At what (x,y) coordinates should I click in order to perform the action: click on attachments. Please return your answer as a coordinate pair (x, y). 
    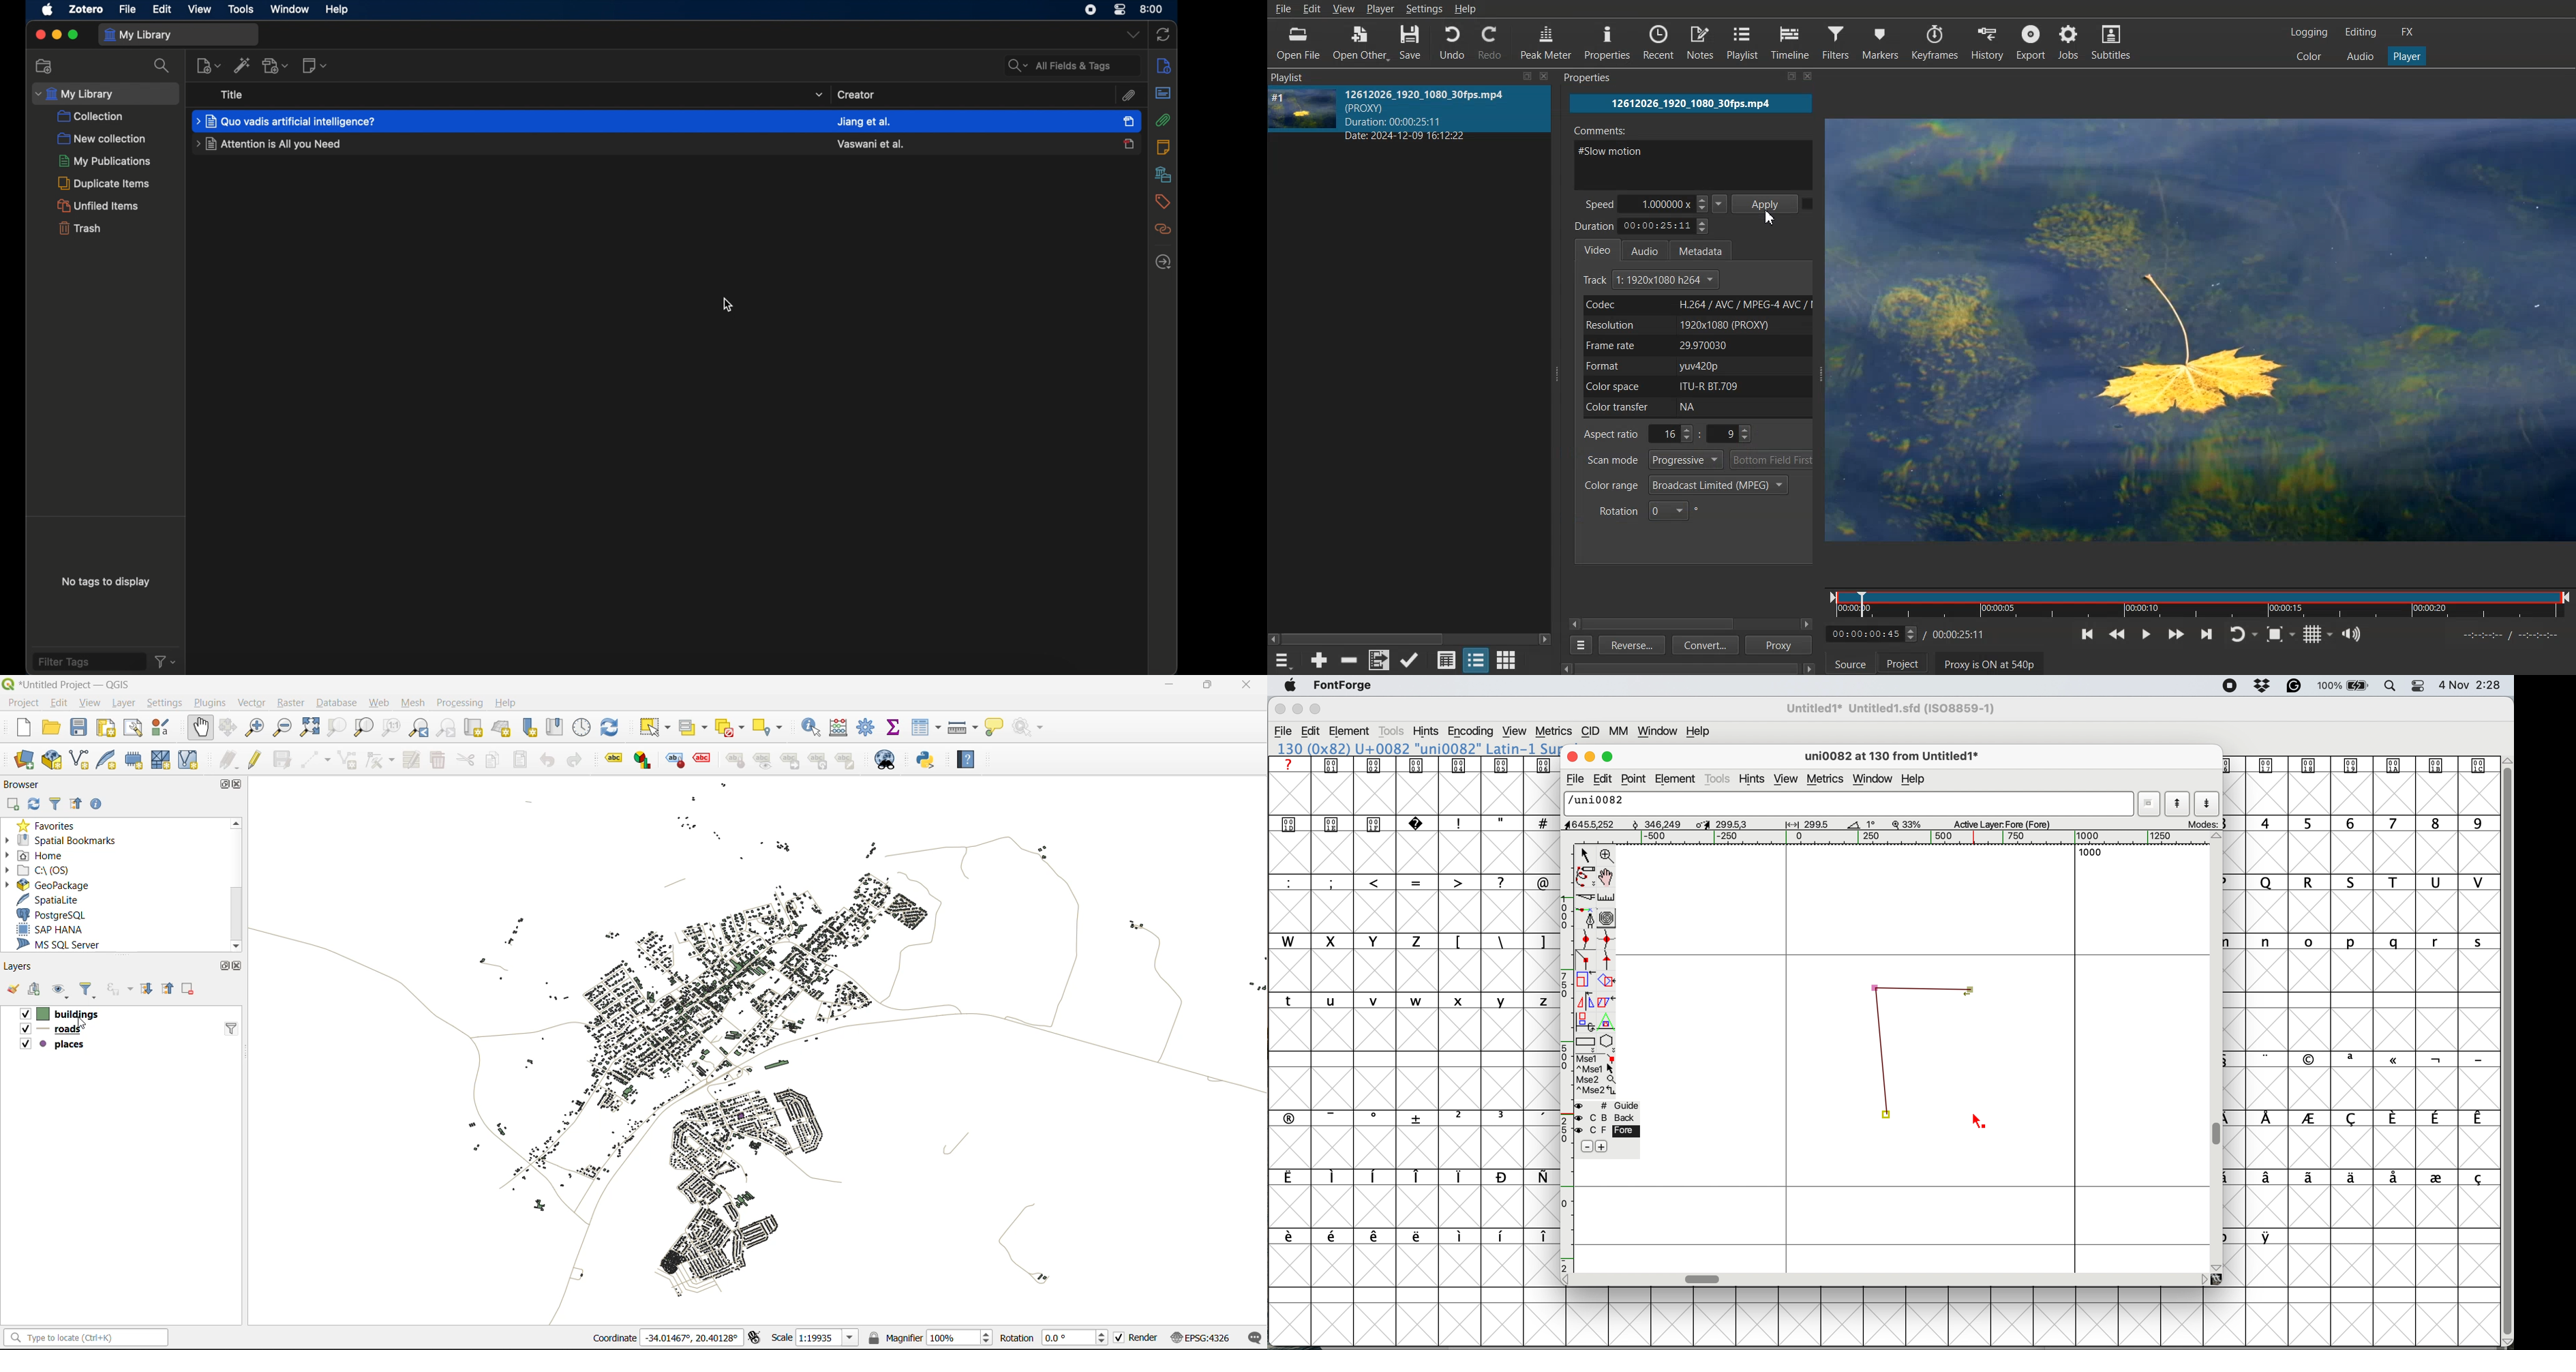
    Looking at the image, I should click on (1128, 96).